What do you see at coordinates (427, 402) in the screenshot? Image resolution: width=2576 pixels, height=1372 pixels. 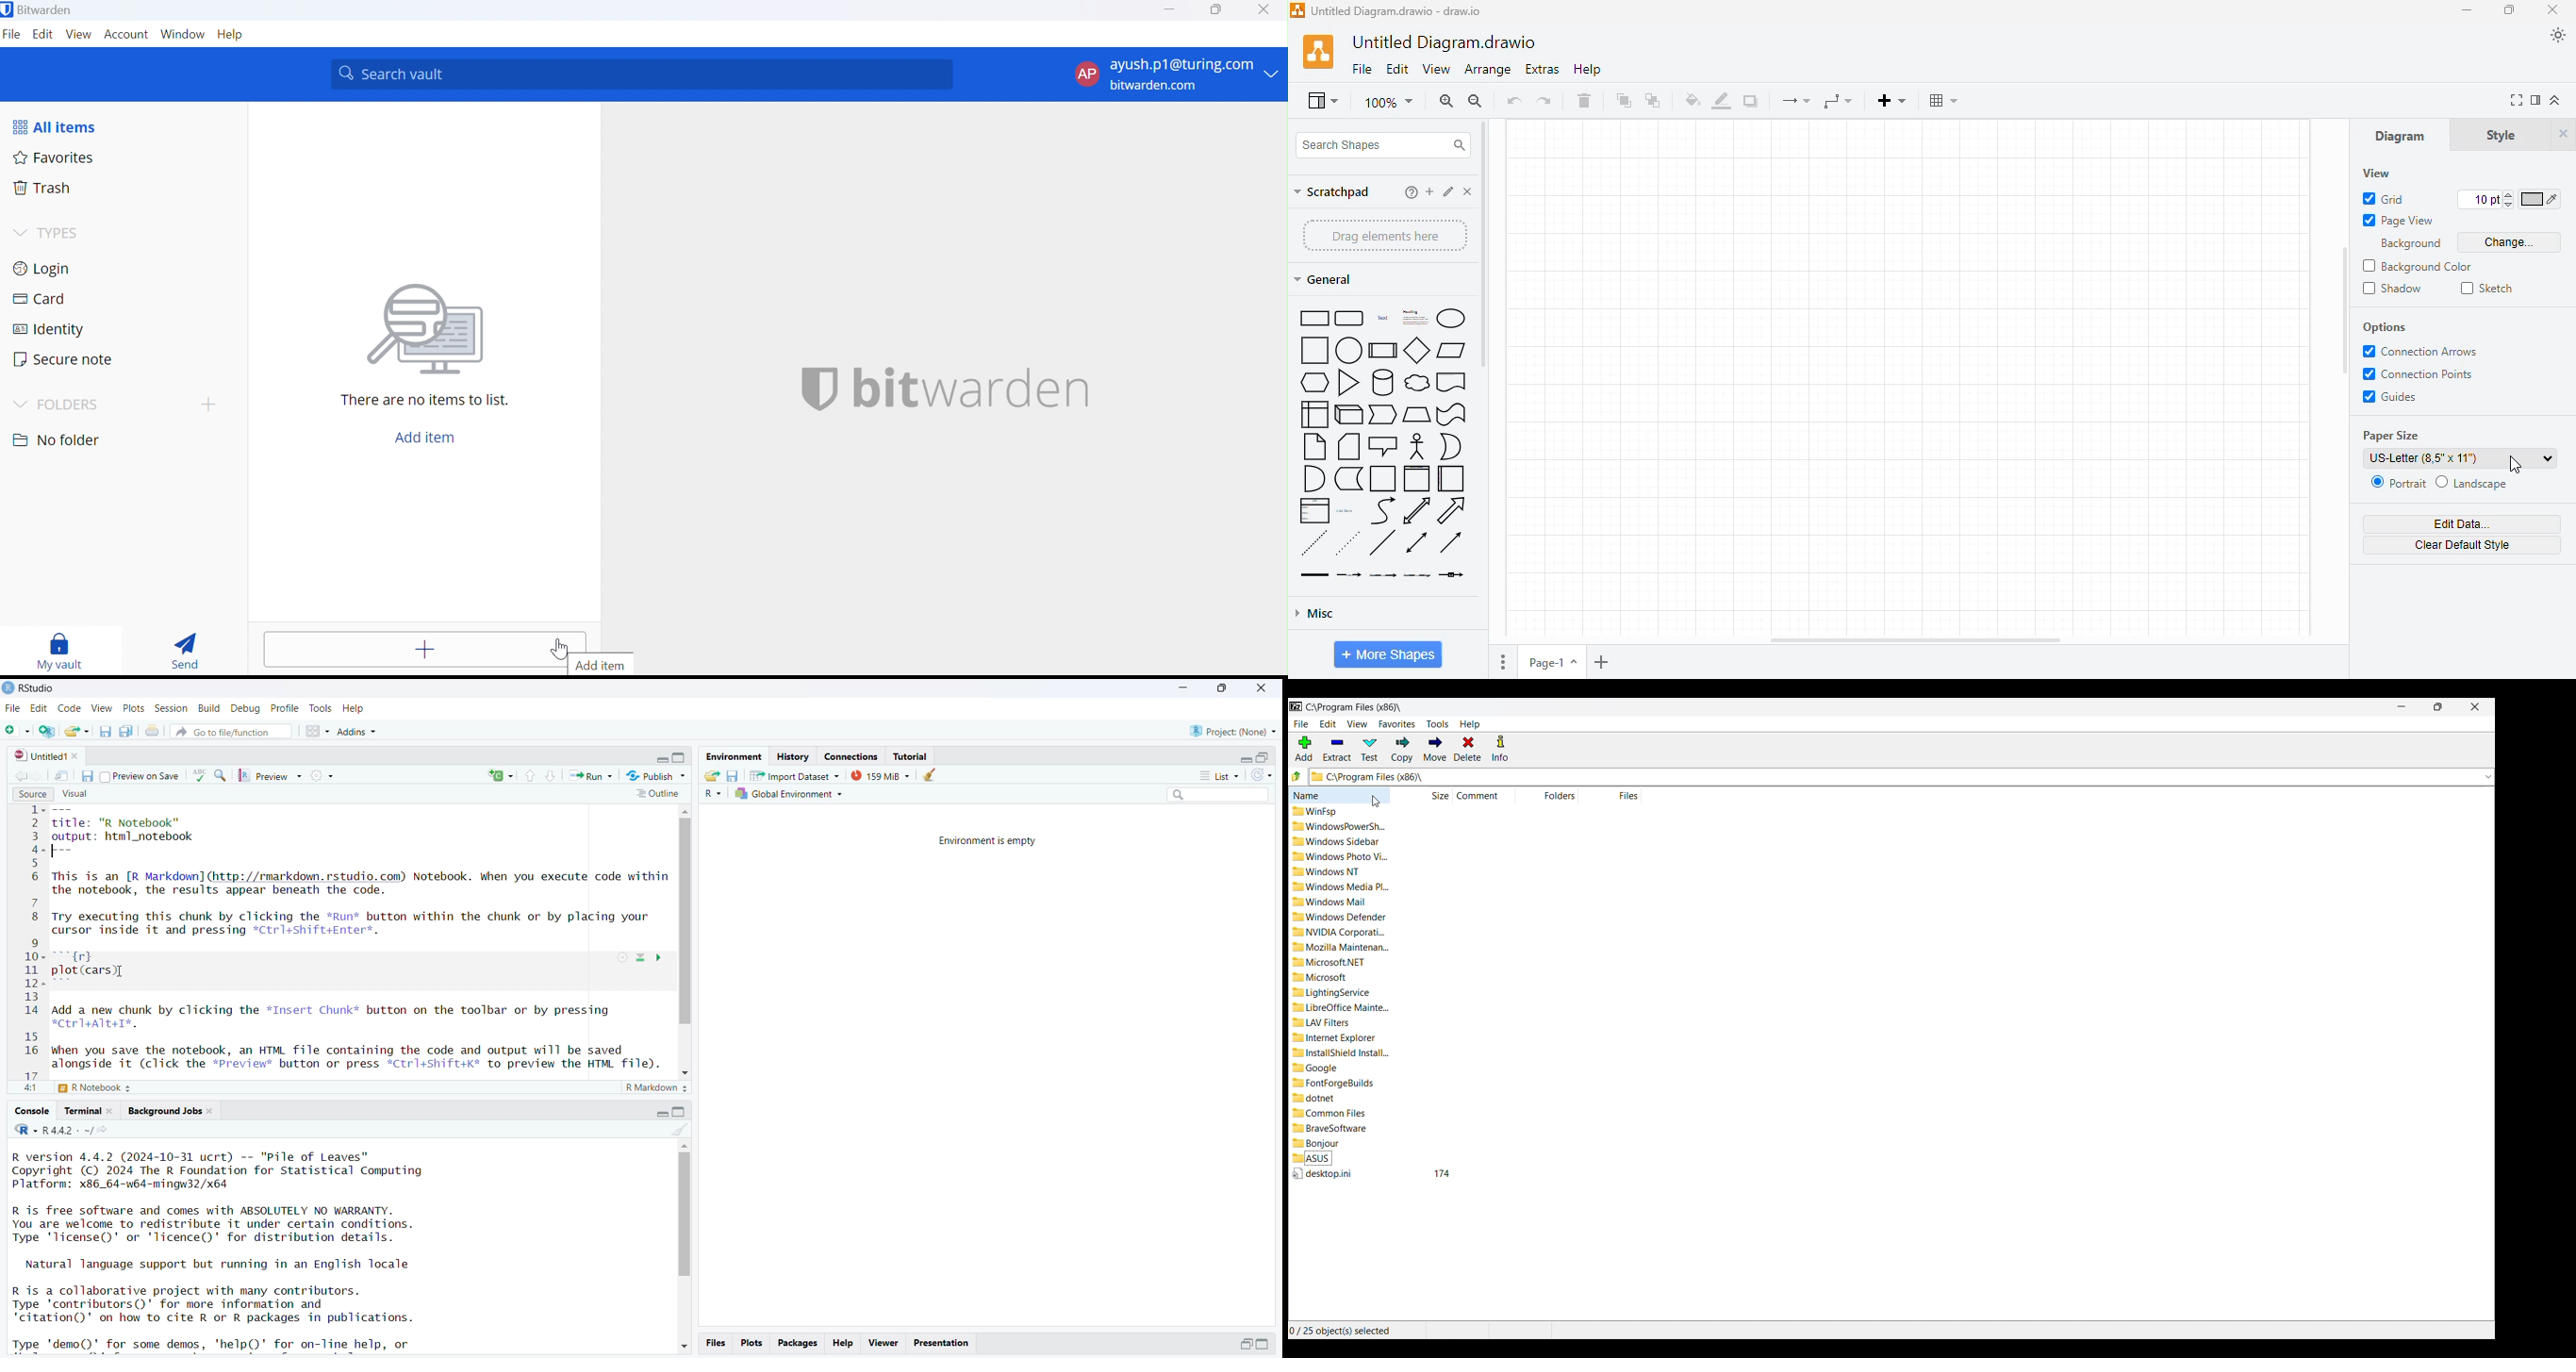 I see `There are no items to list` at bounding box center [427, 402].